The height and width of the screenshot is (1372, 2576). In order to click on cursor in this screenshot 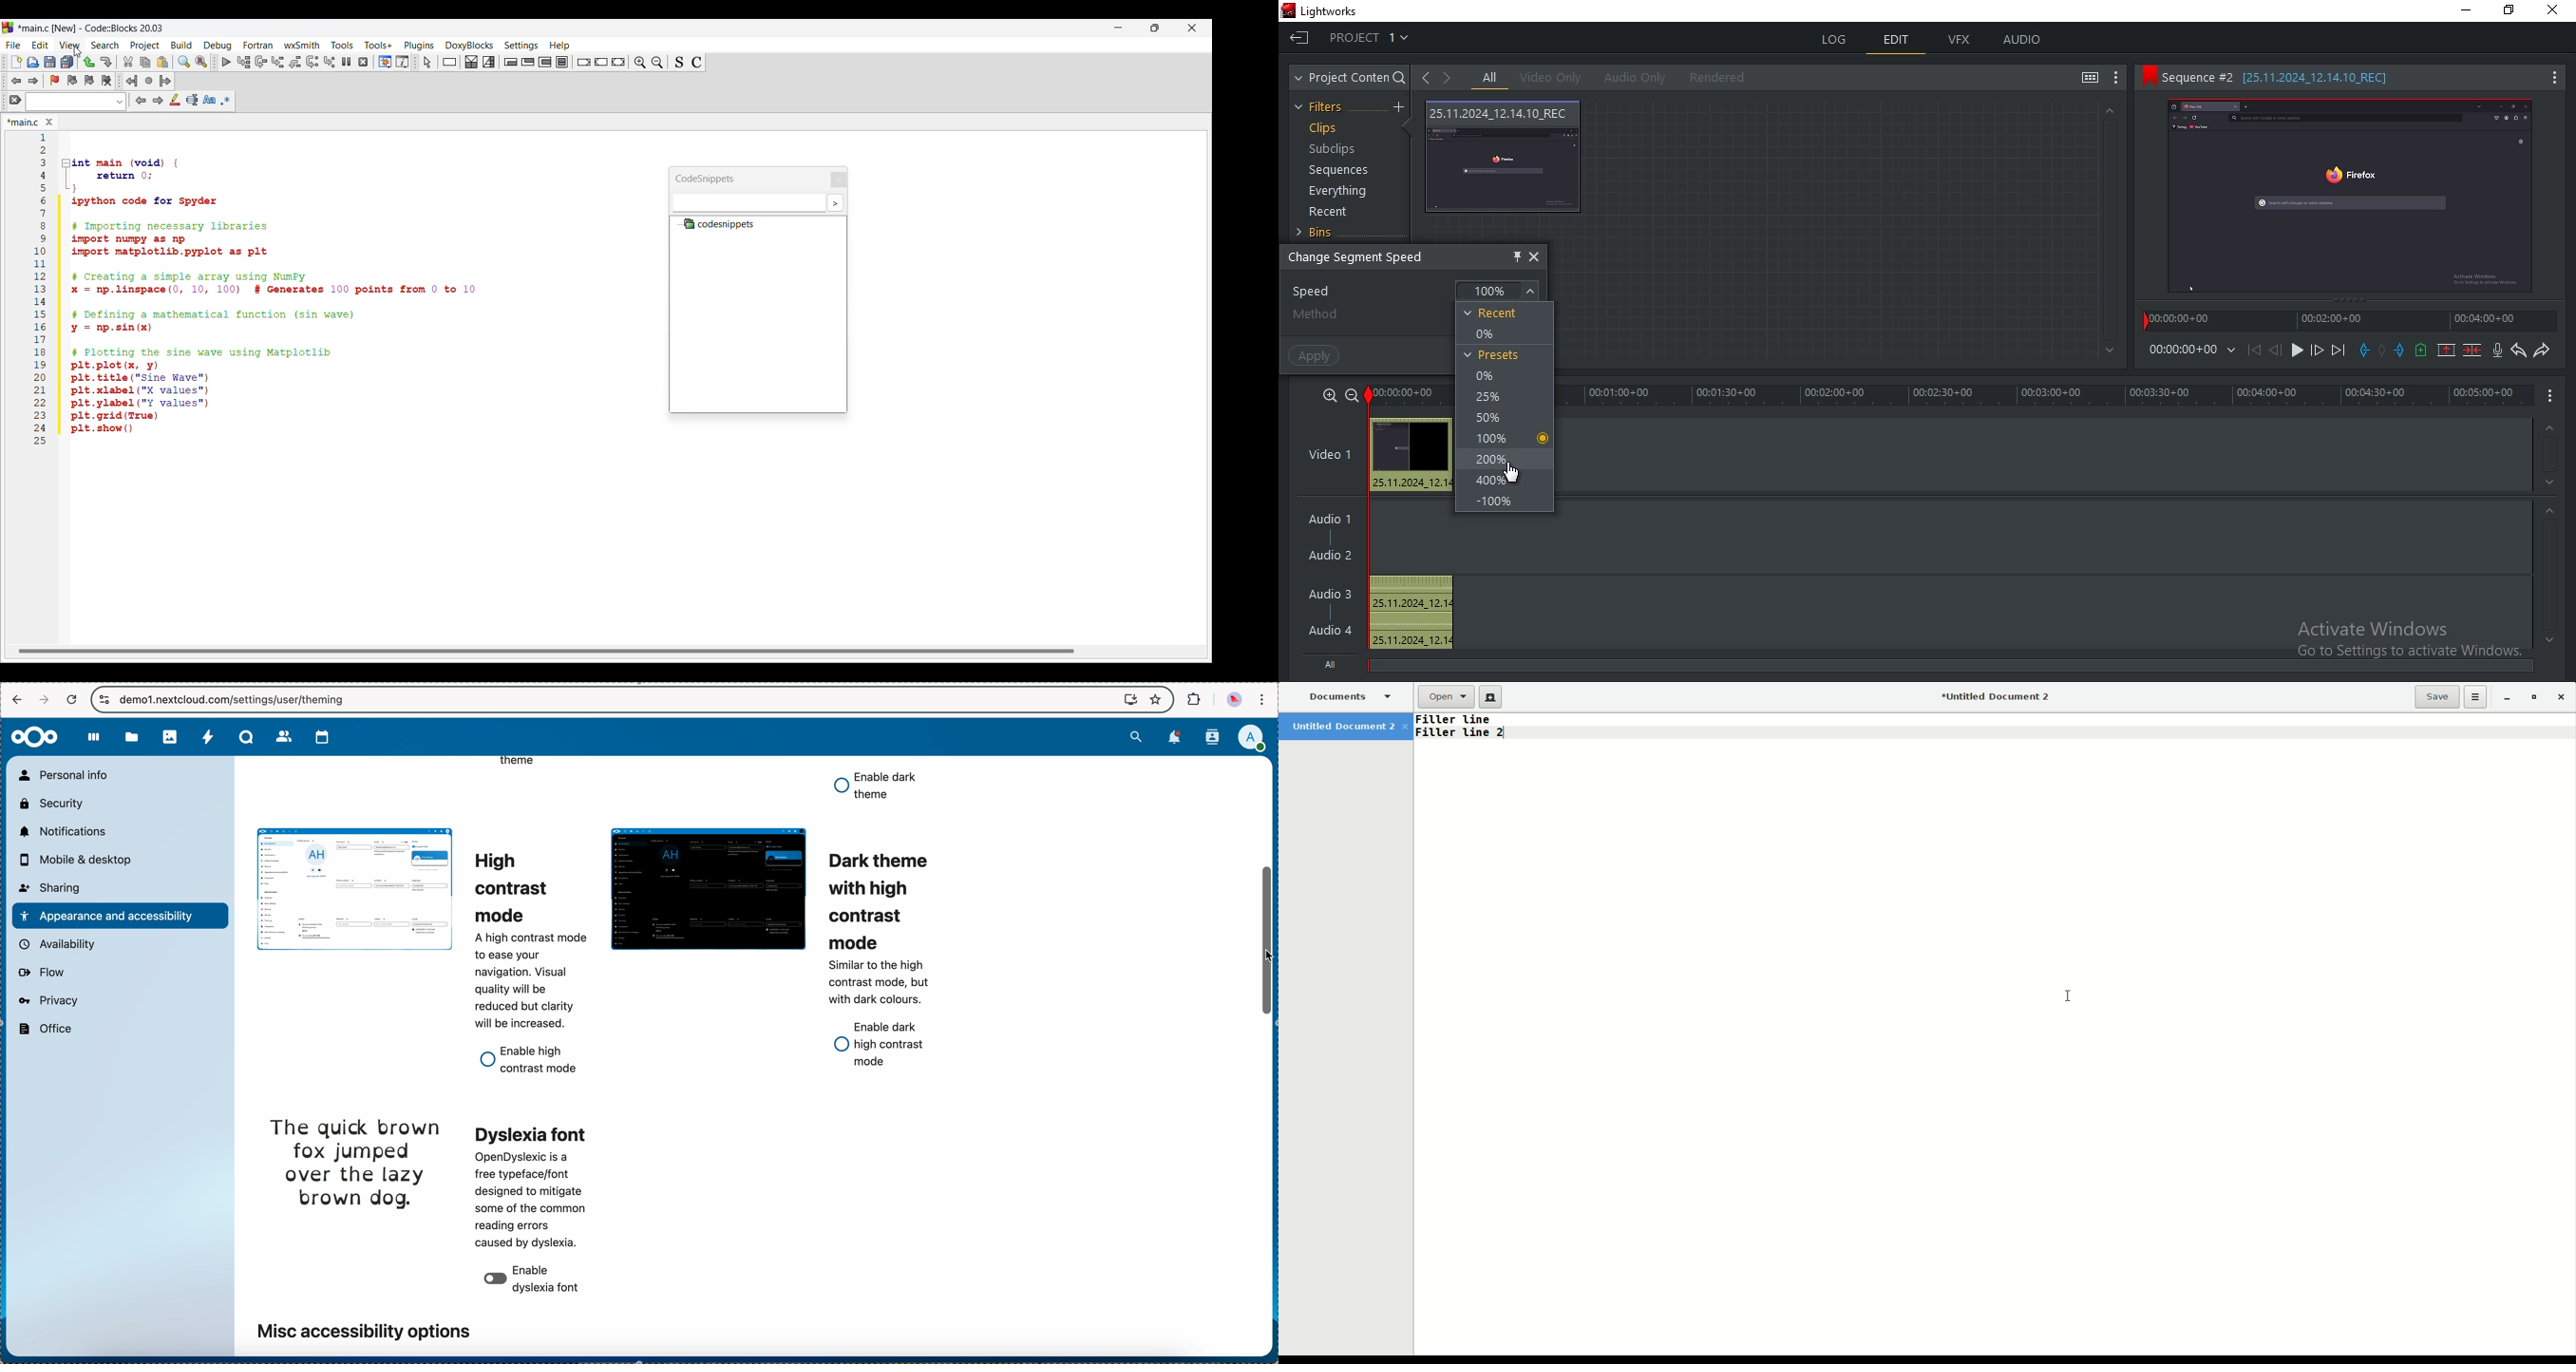, I will do `click(1511, 474)`.